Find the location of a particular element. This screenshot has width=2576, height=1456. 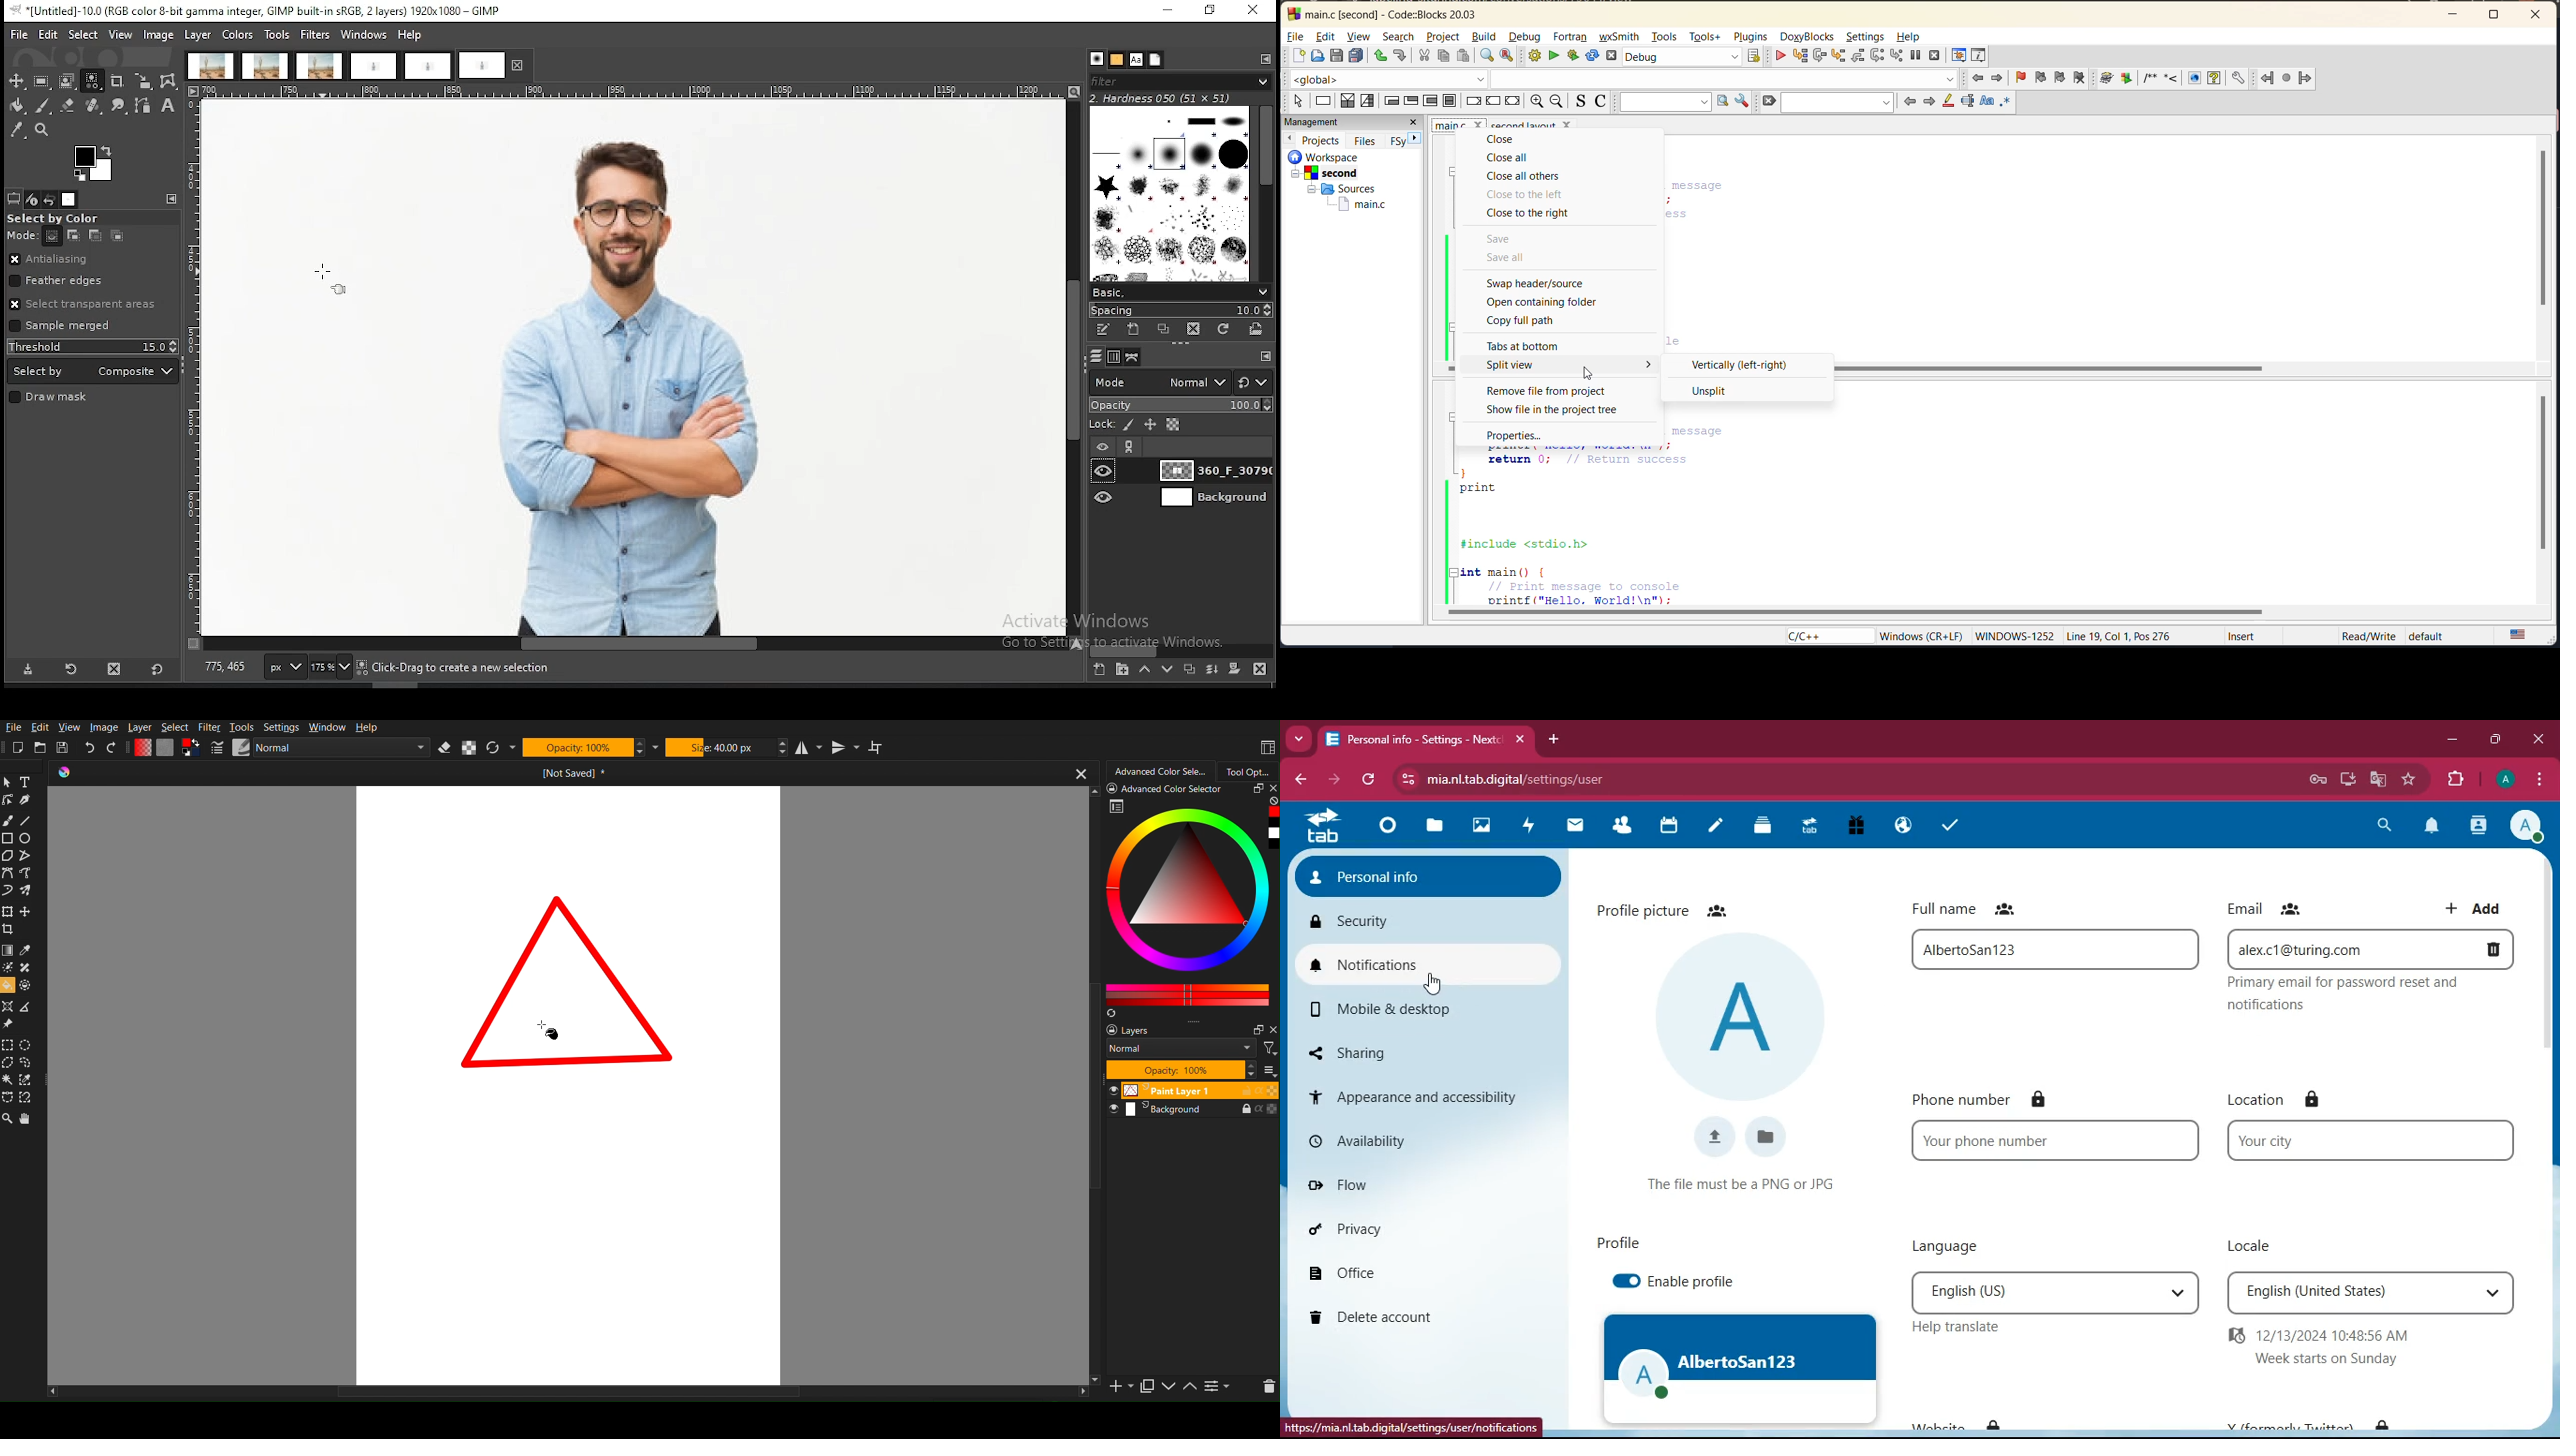

fortran is located at coordinates (1573, 37).